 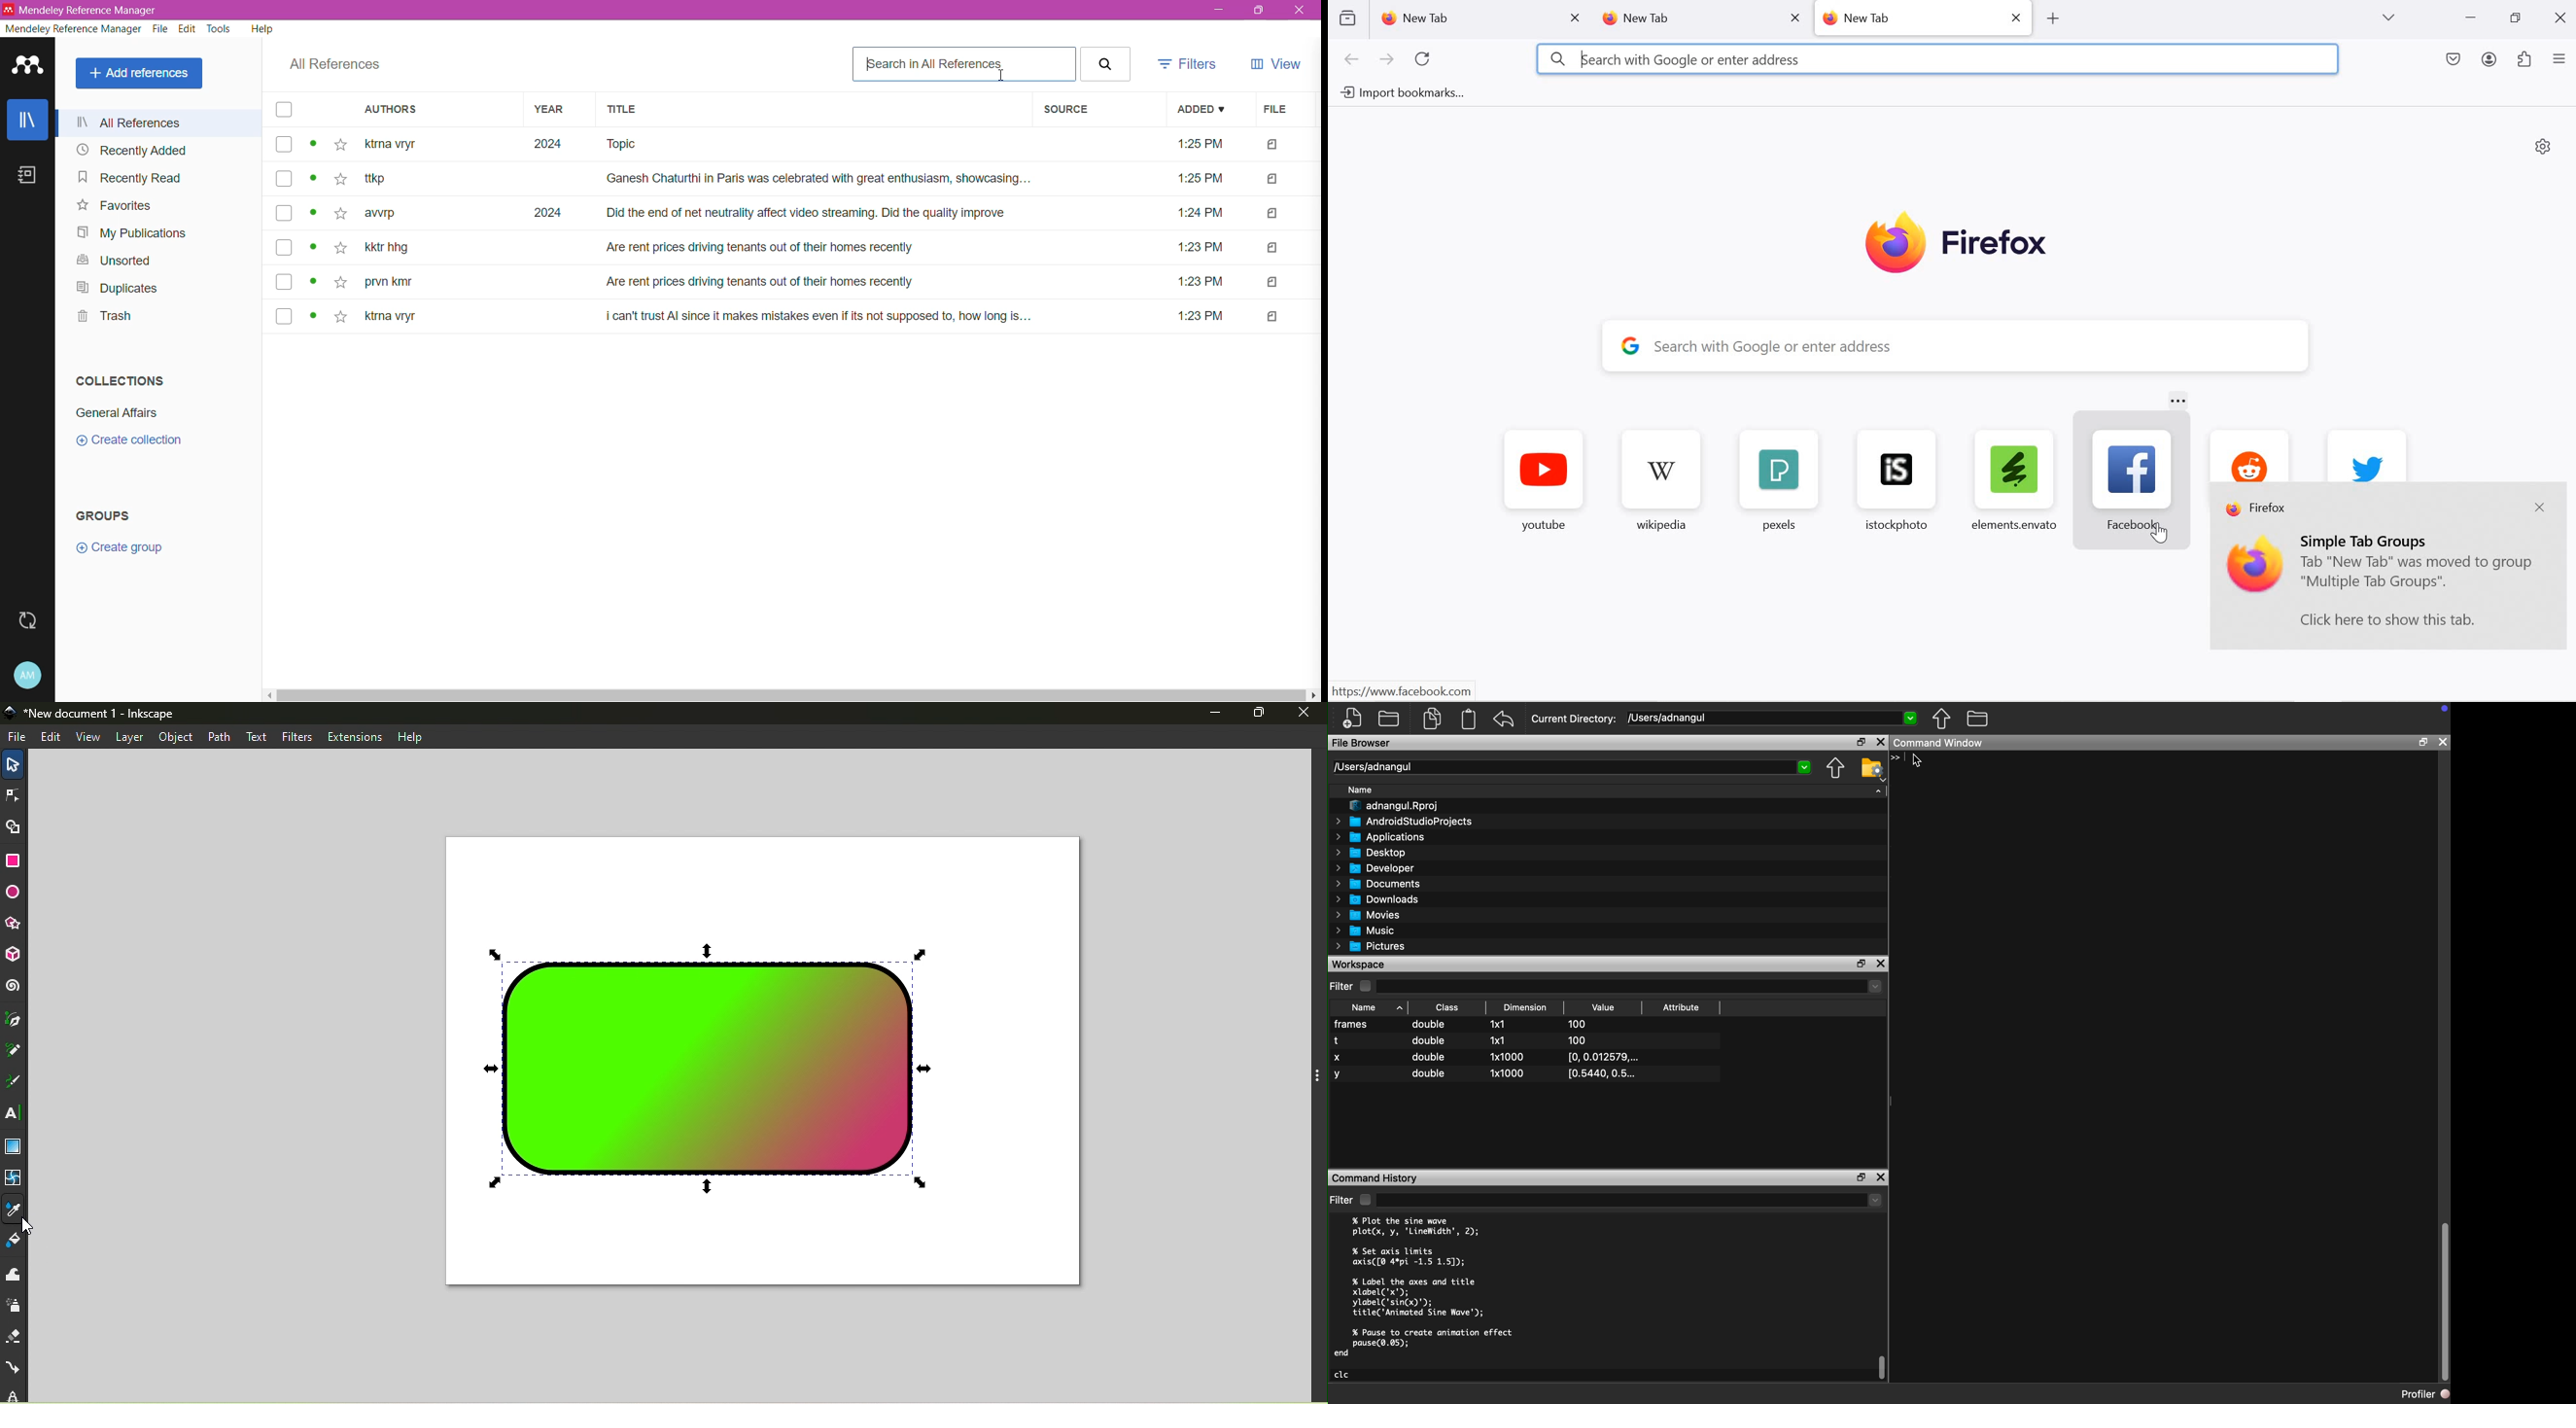 I want to click on Help, so click(x=261, y=30).